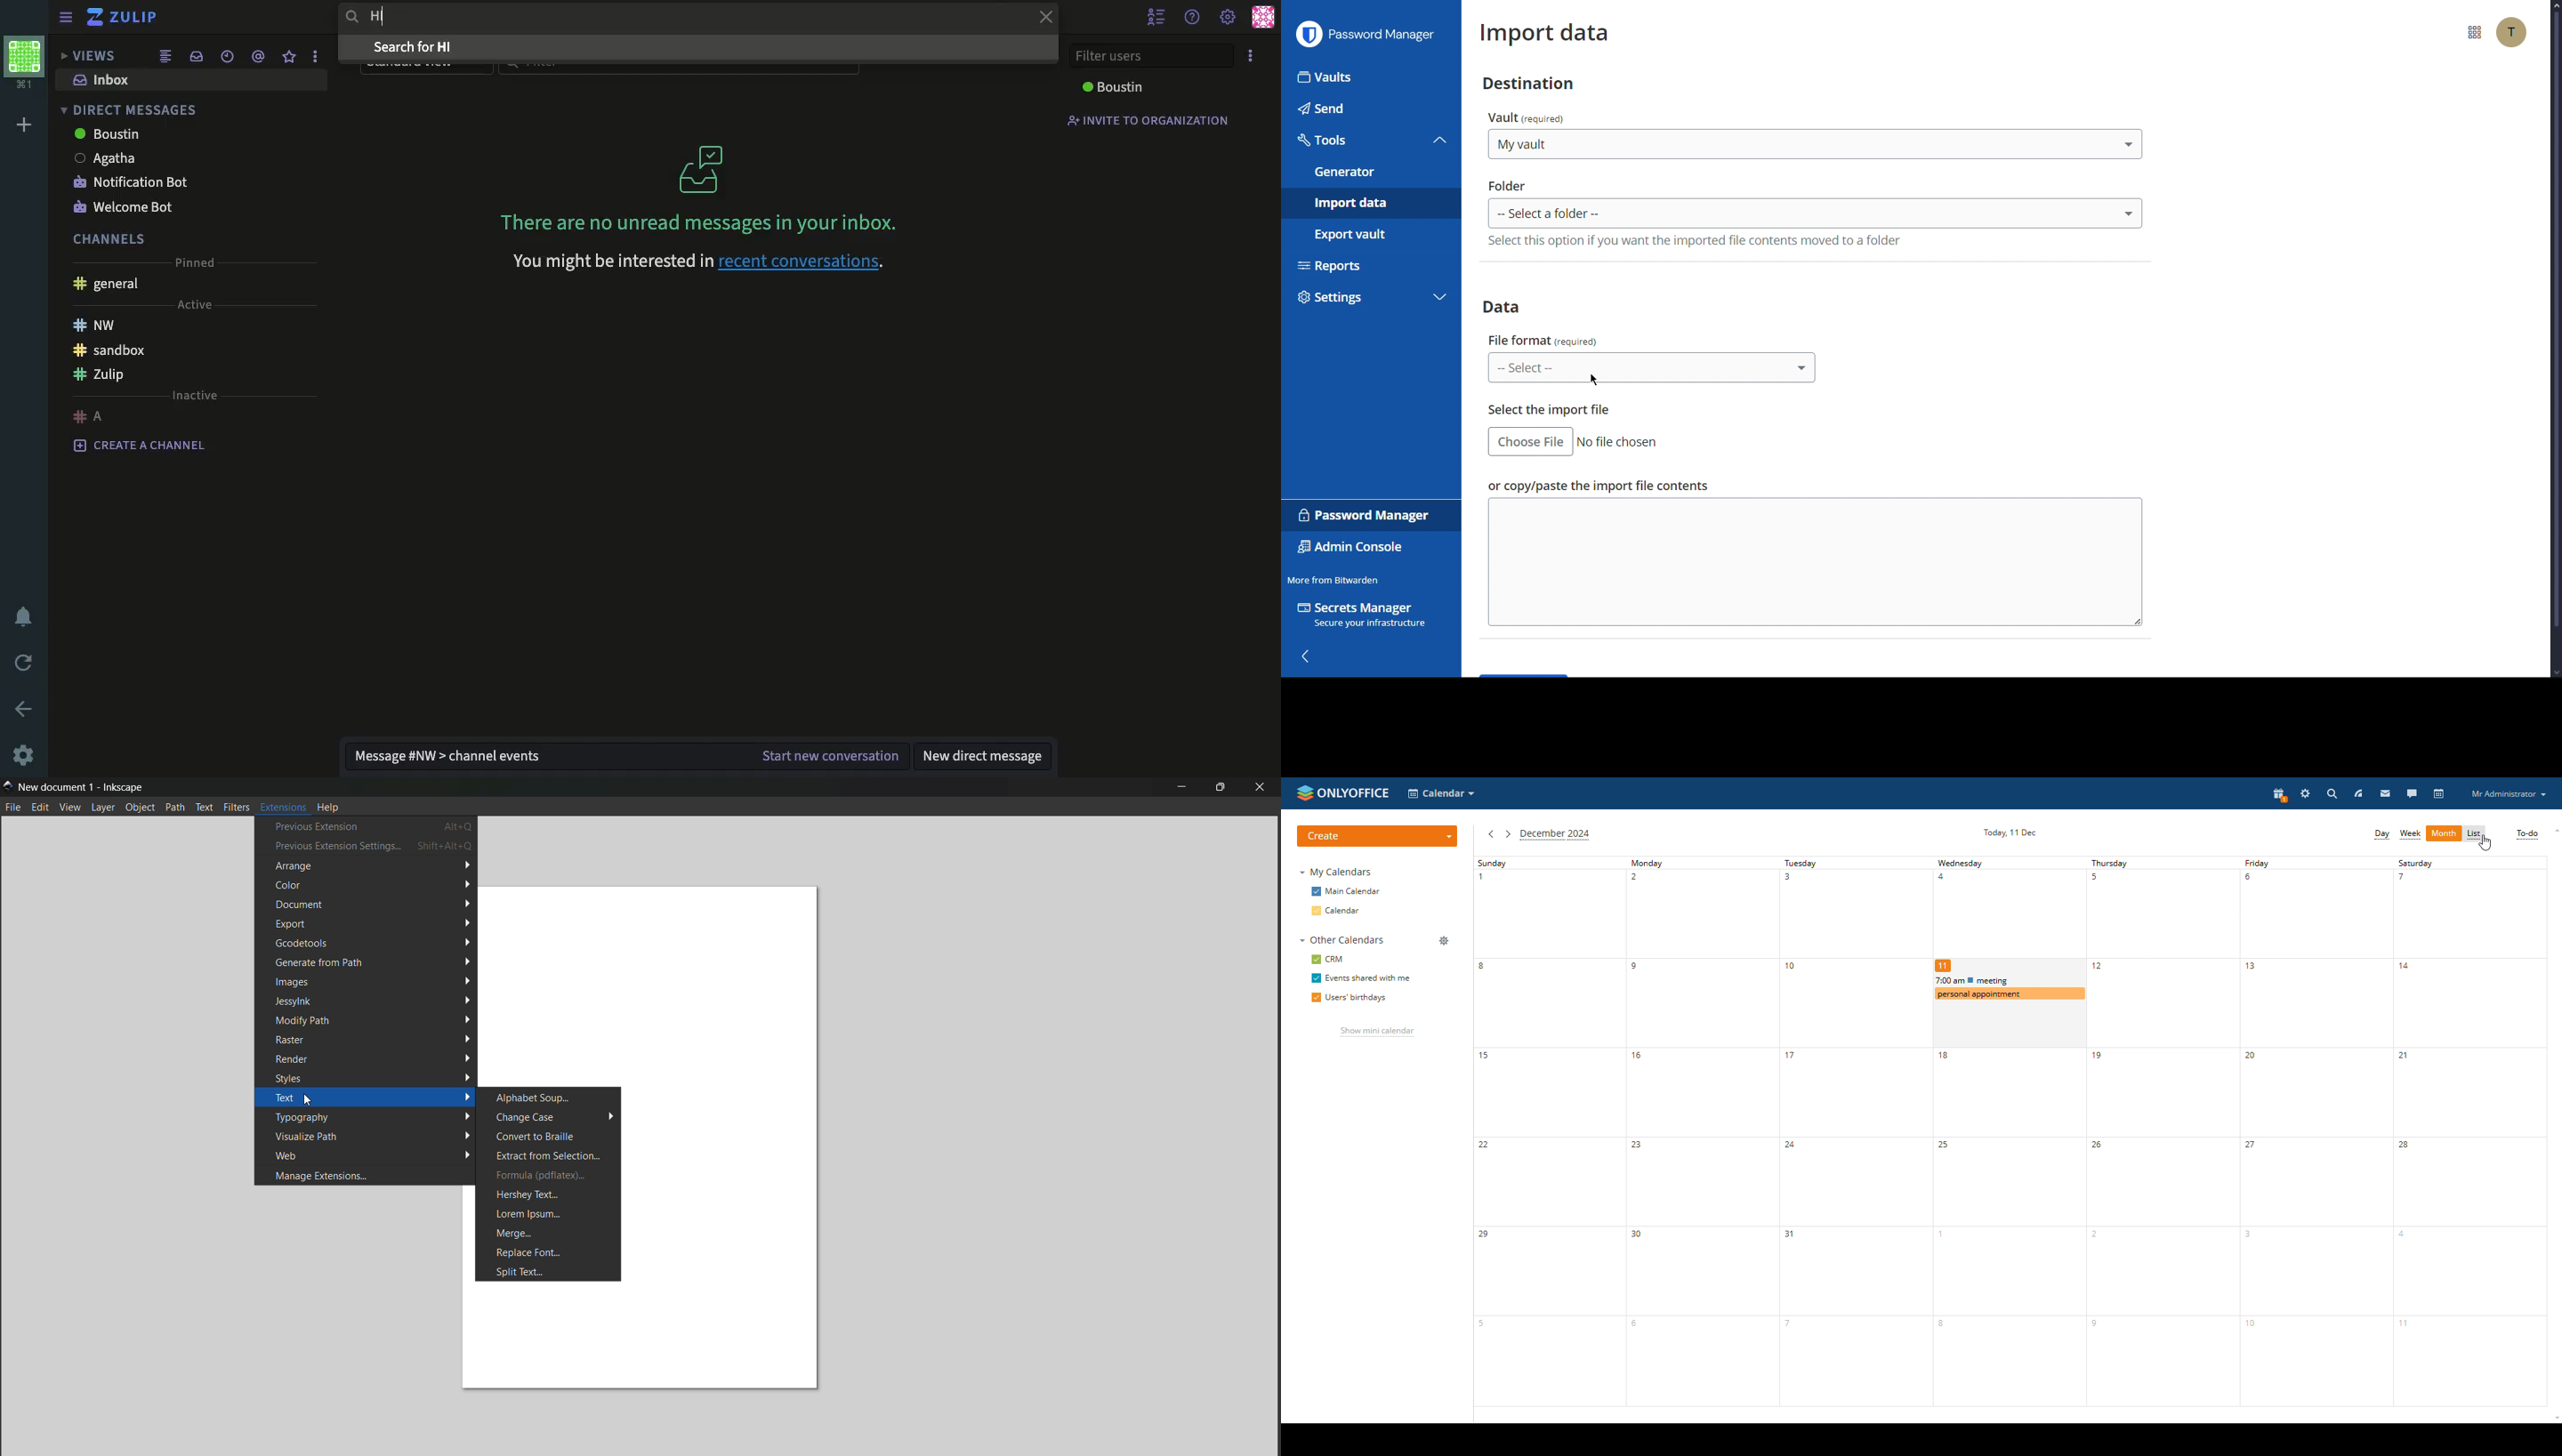  Describe the element at coordinates (548, 1117) in the screenshot. I see `Change Case` at that location.